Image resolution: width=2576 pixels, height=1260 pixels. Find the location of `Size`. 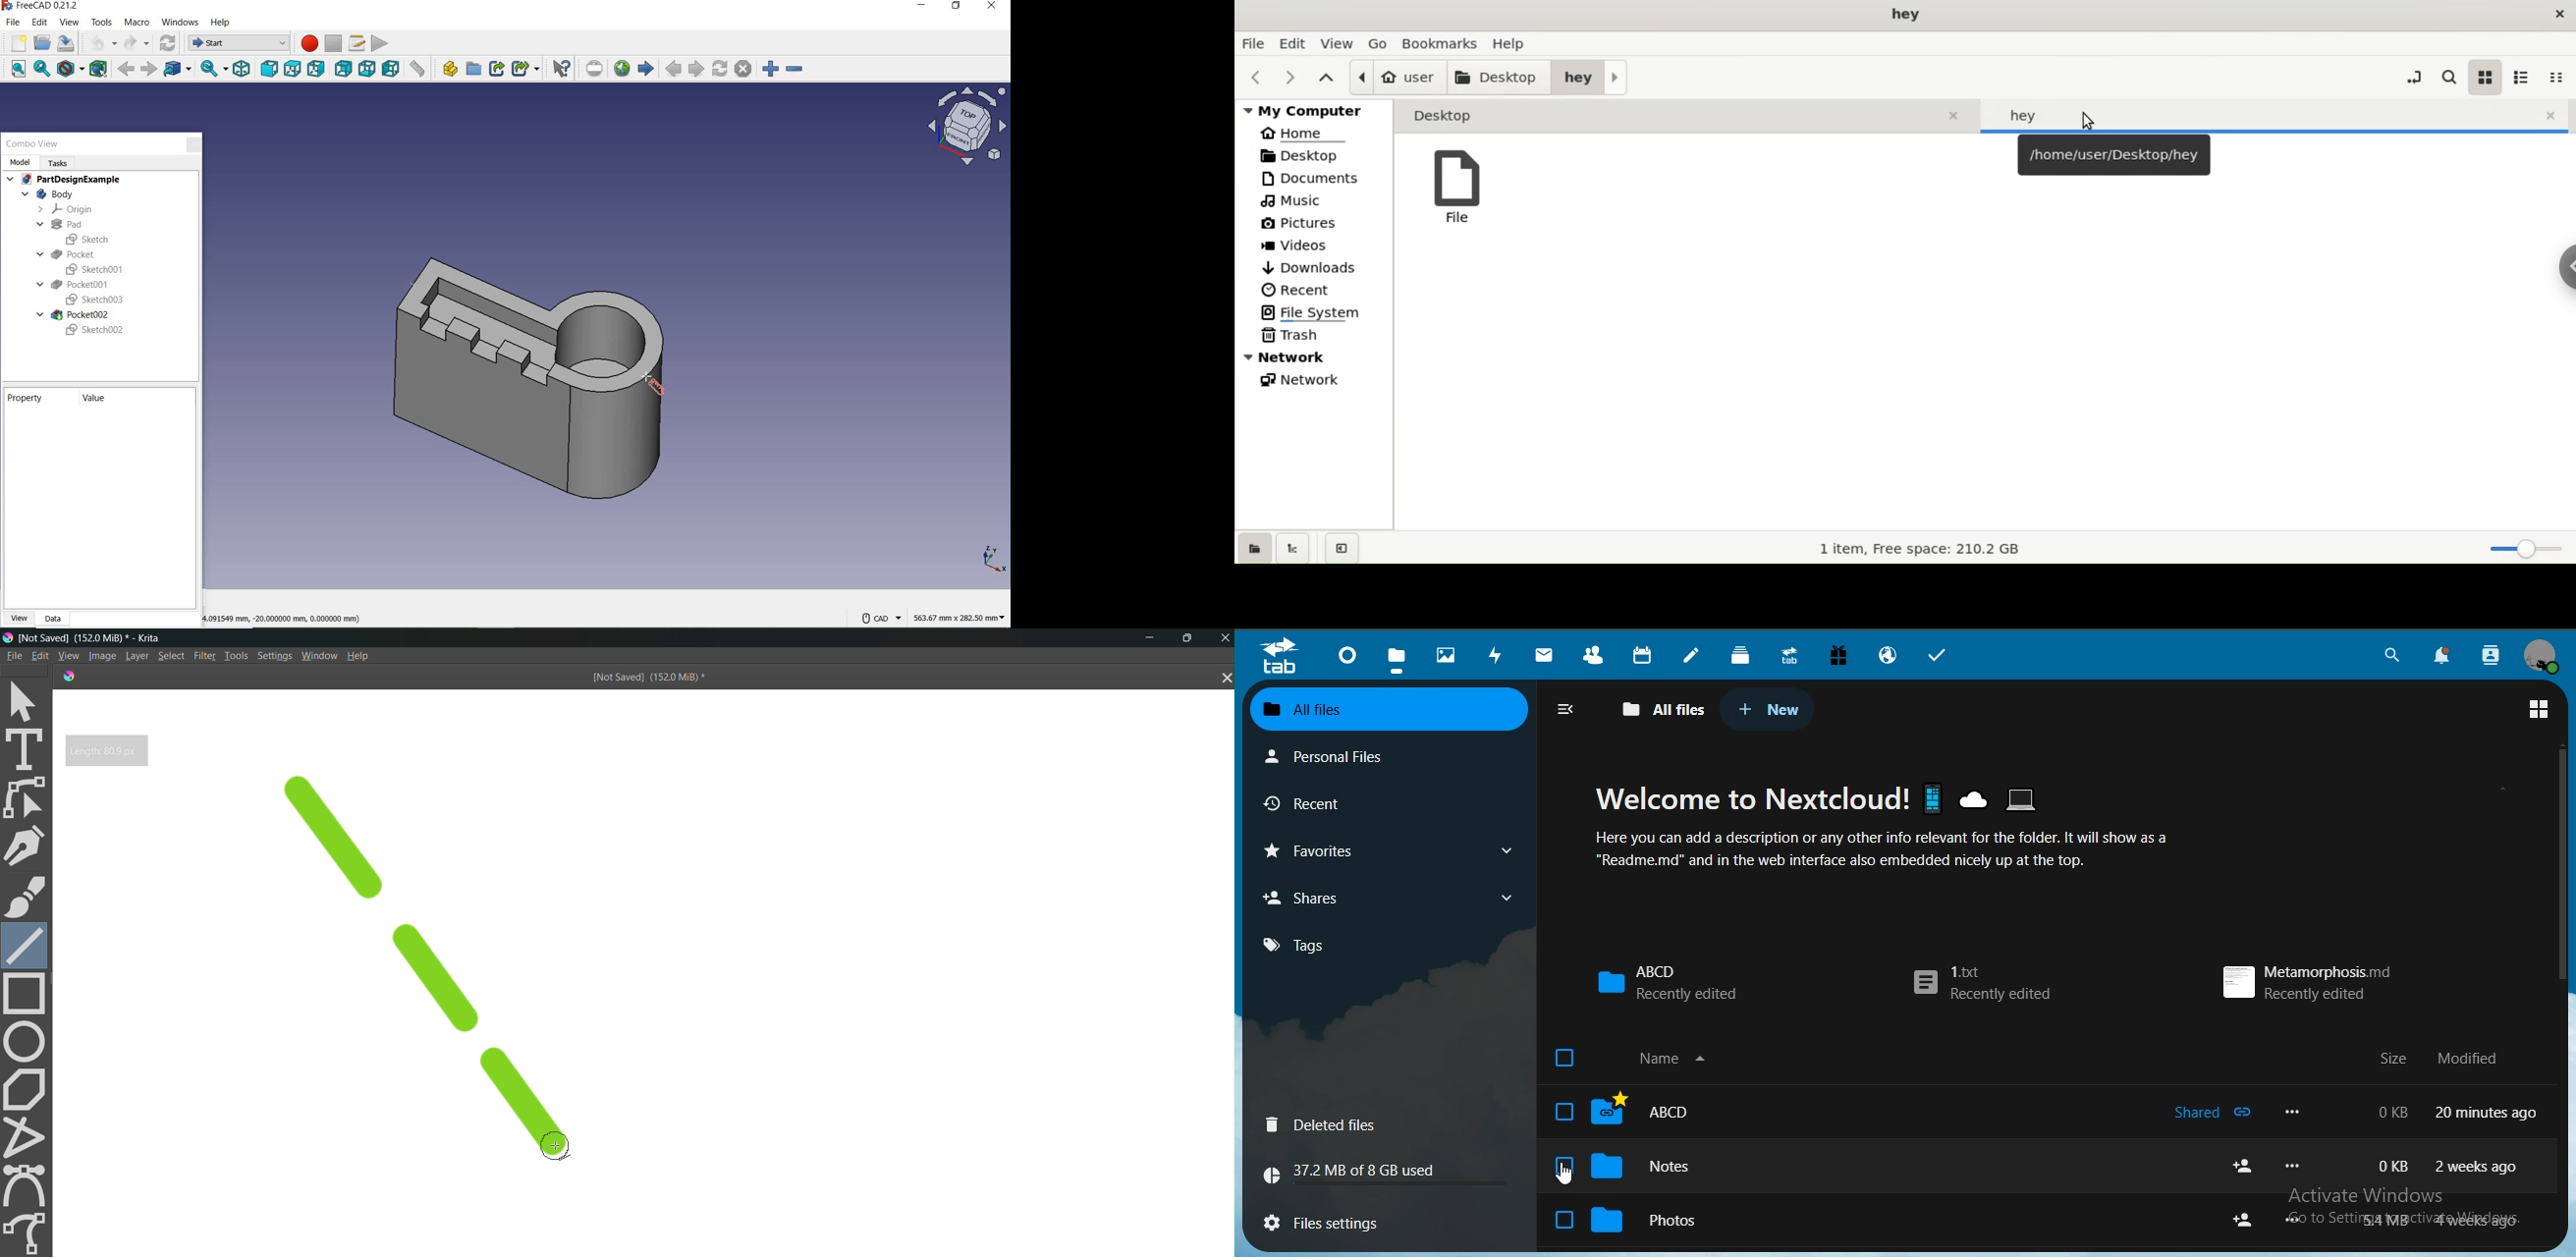

Size is located at coordinates (2393, 1059).